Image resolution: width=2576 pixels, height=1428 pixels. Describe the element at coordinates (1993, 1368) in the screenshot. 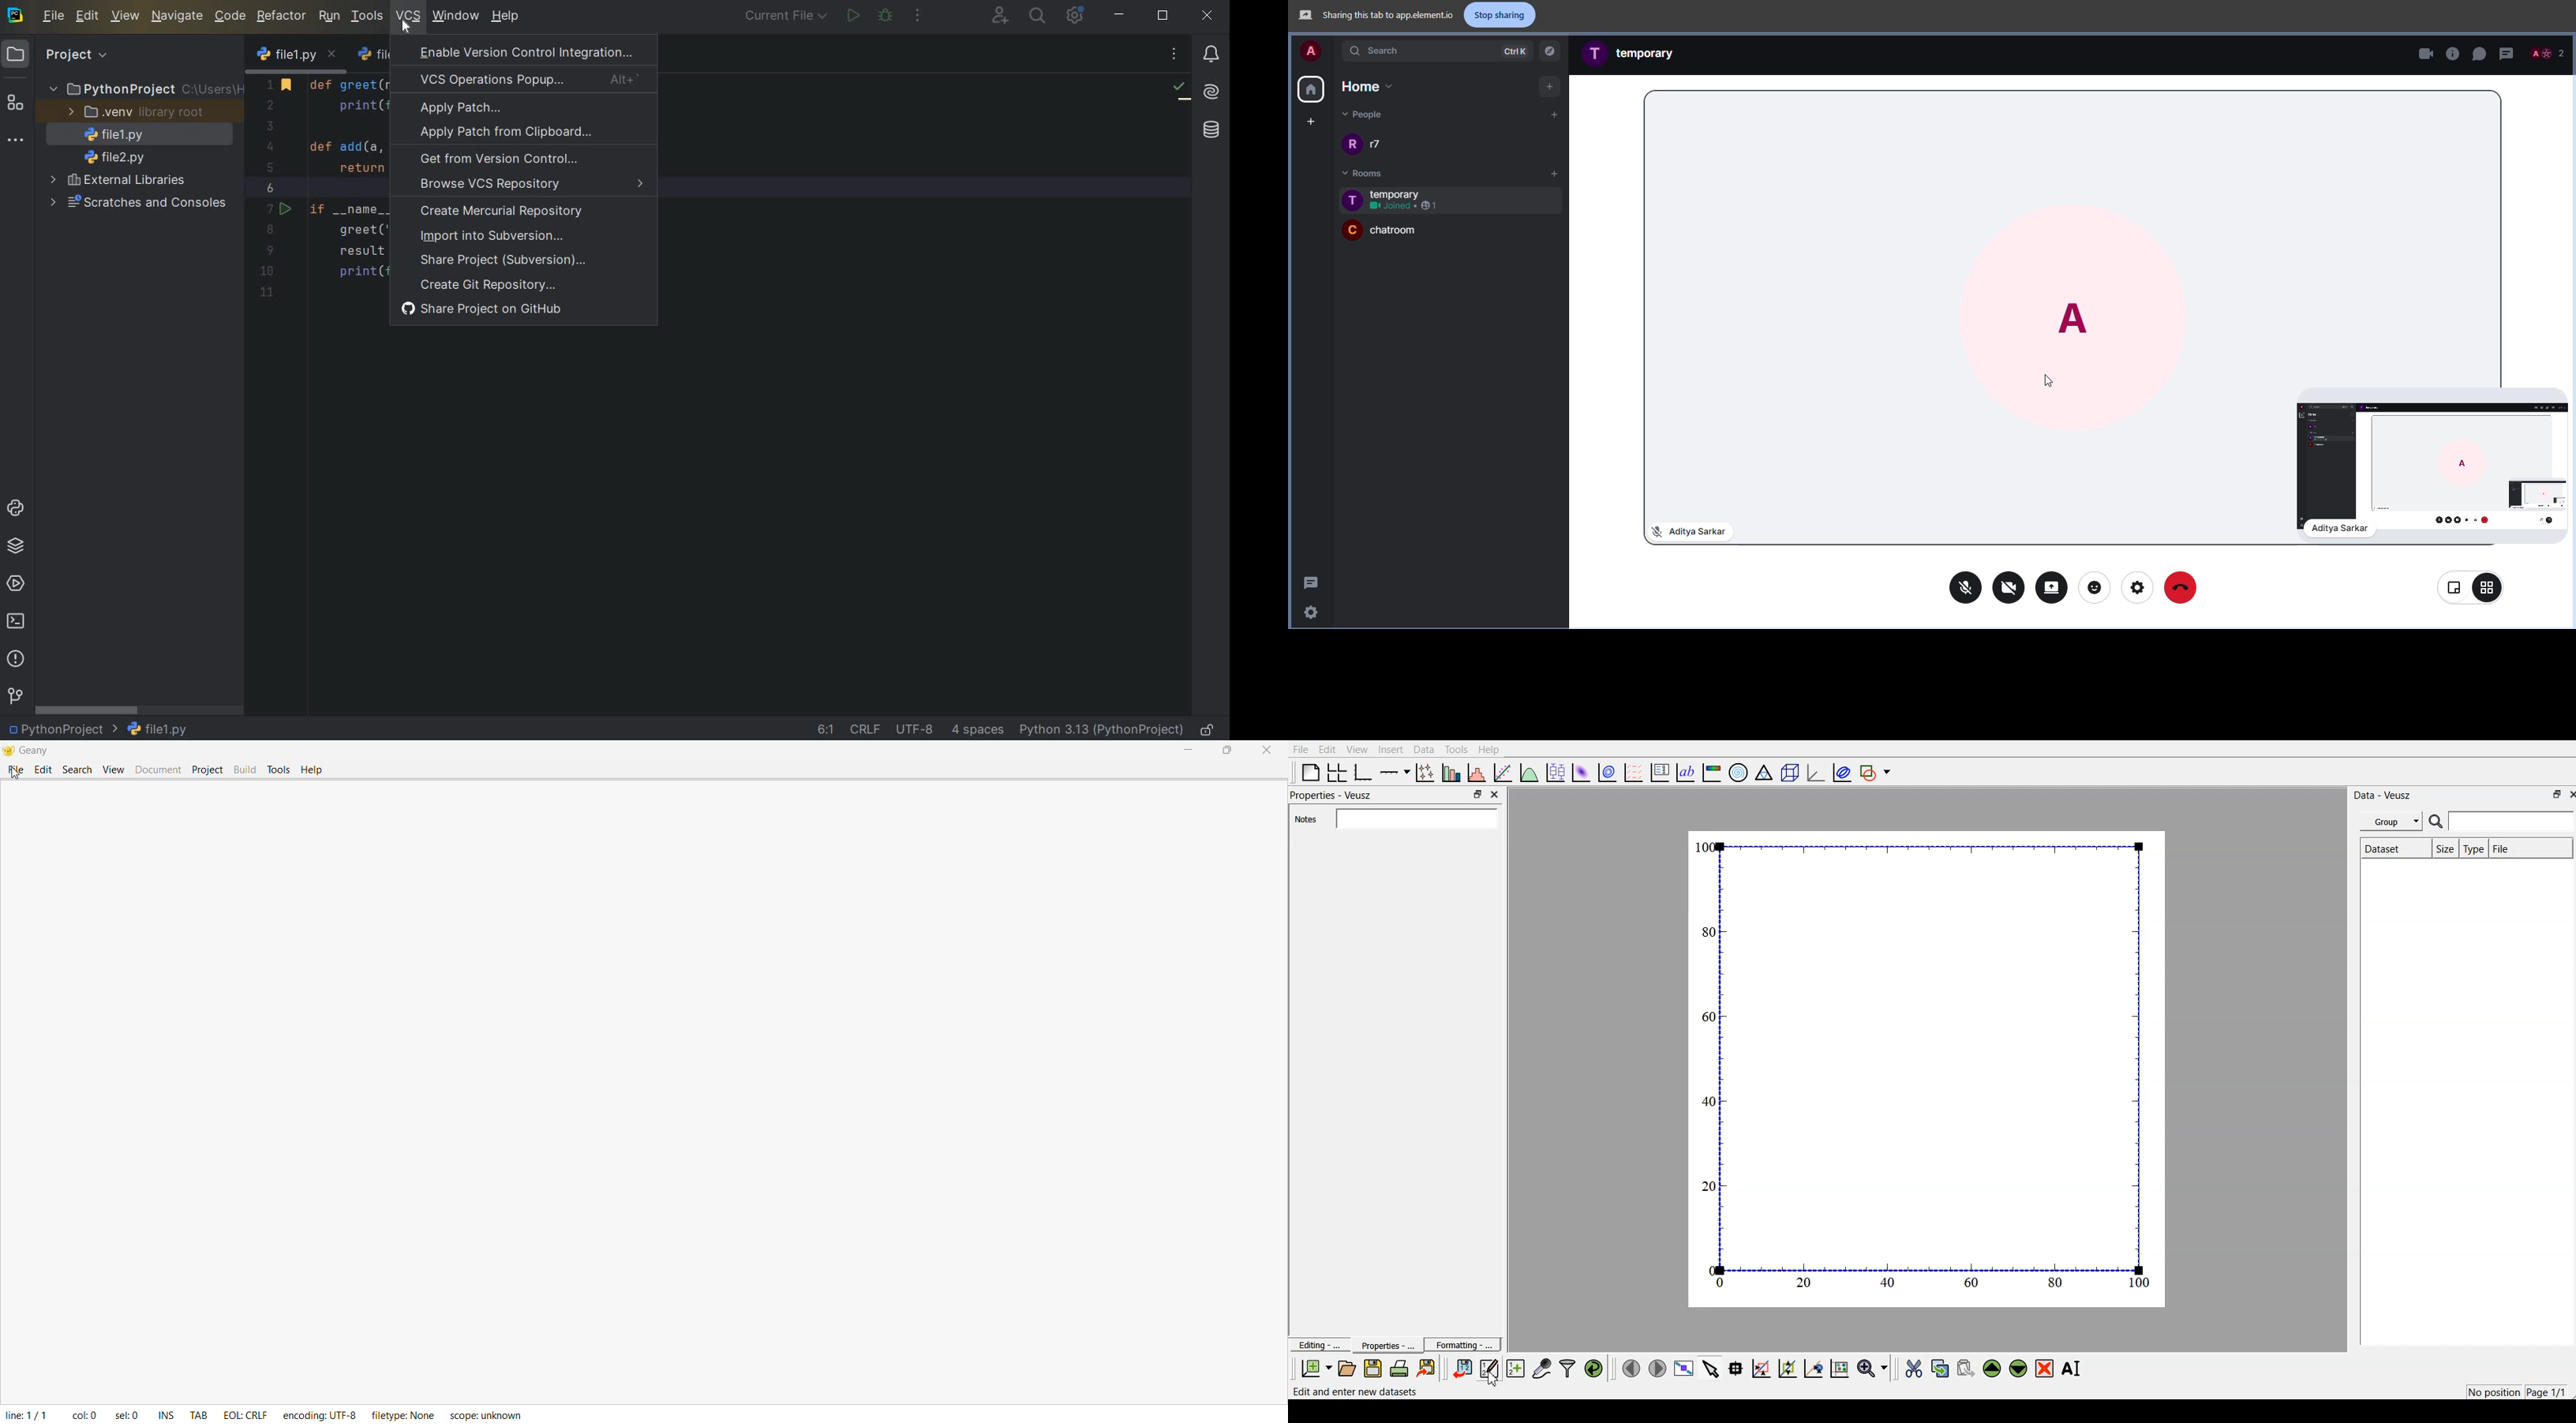

I see `move up` at that location.